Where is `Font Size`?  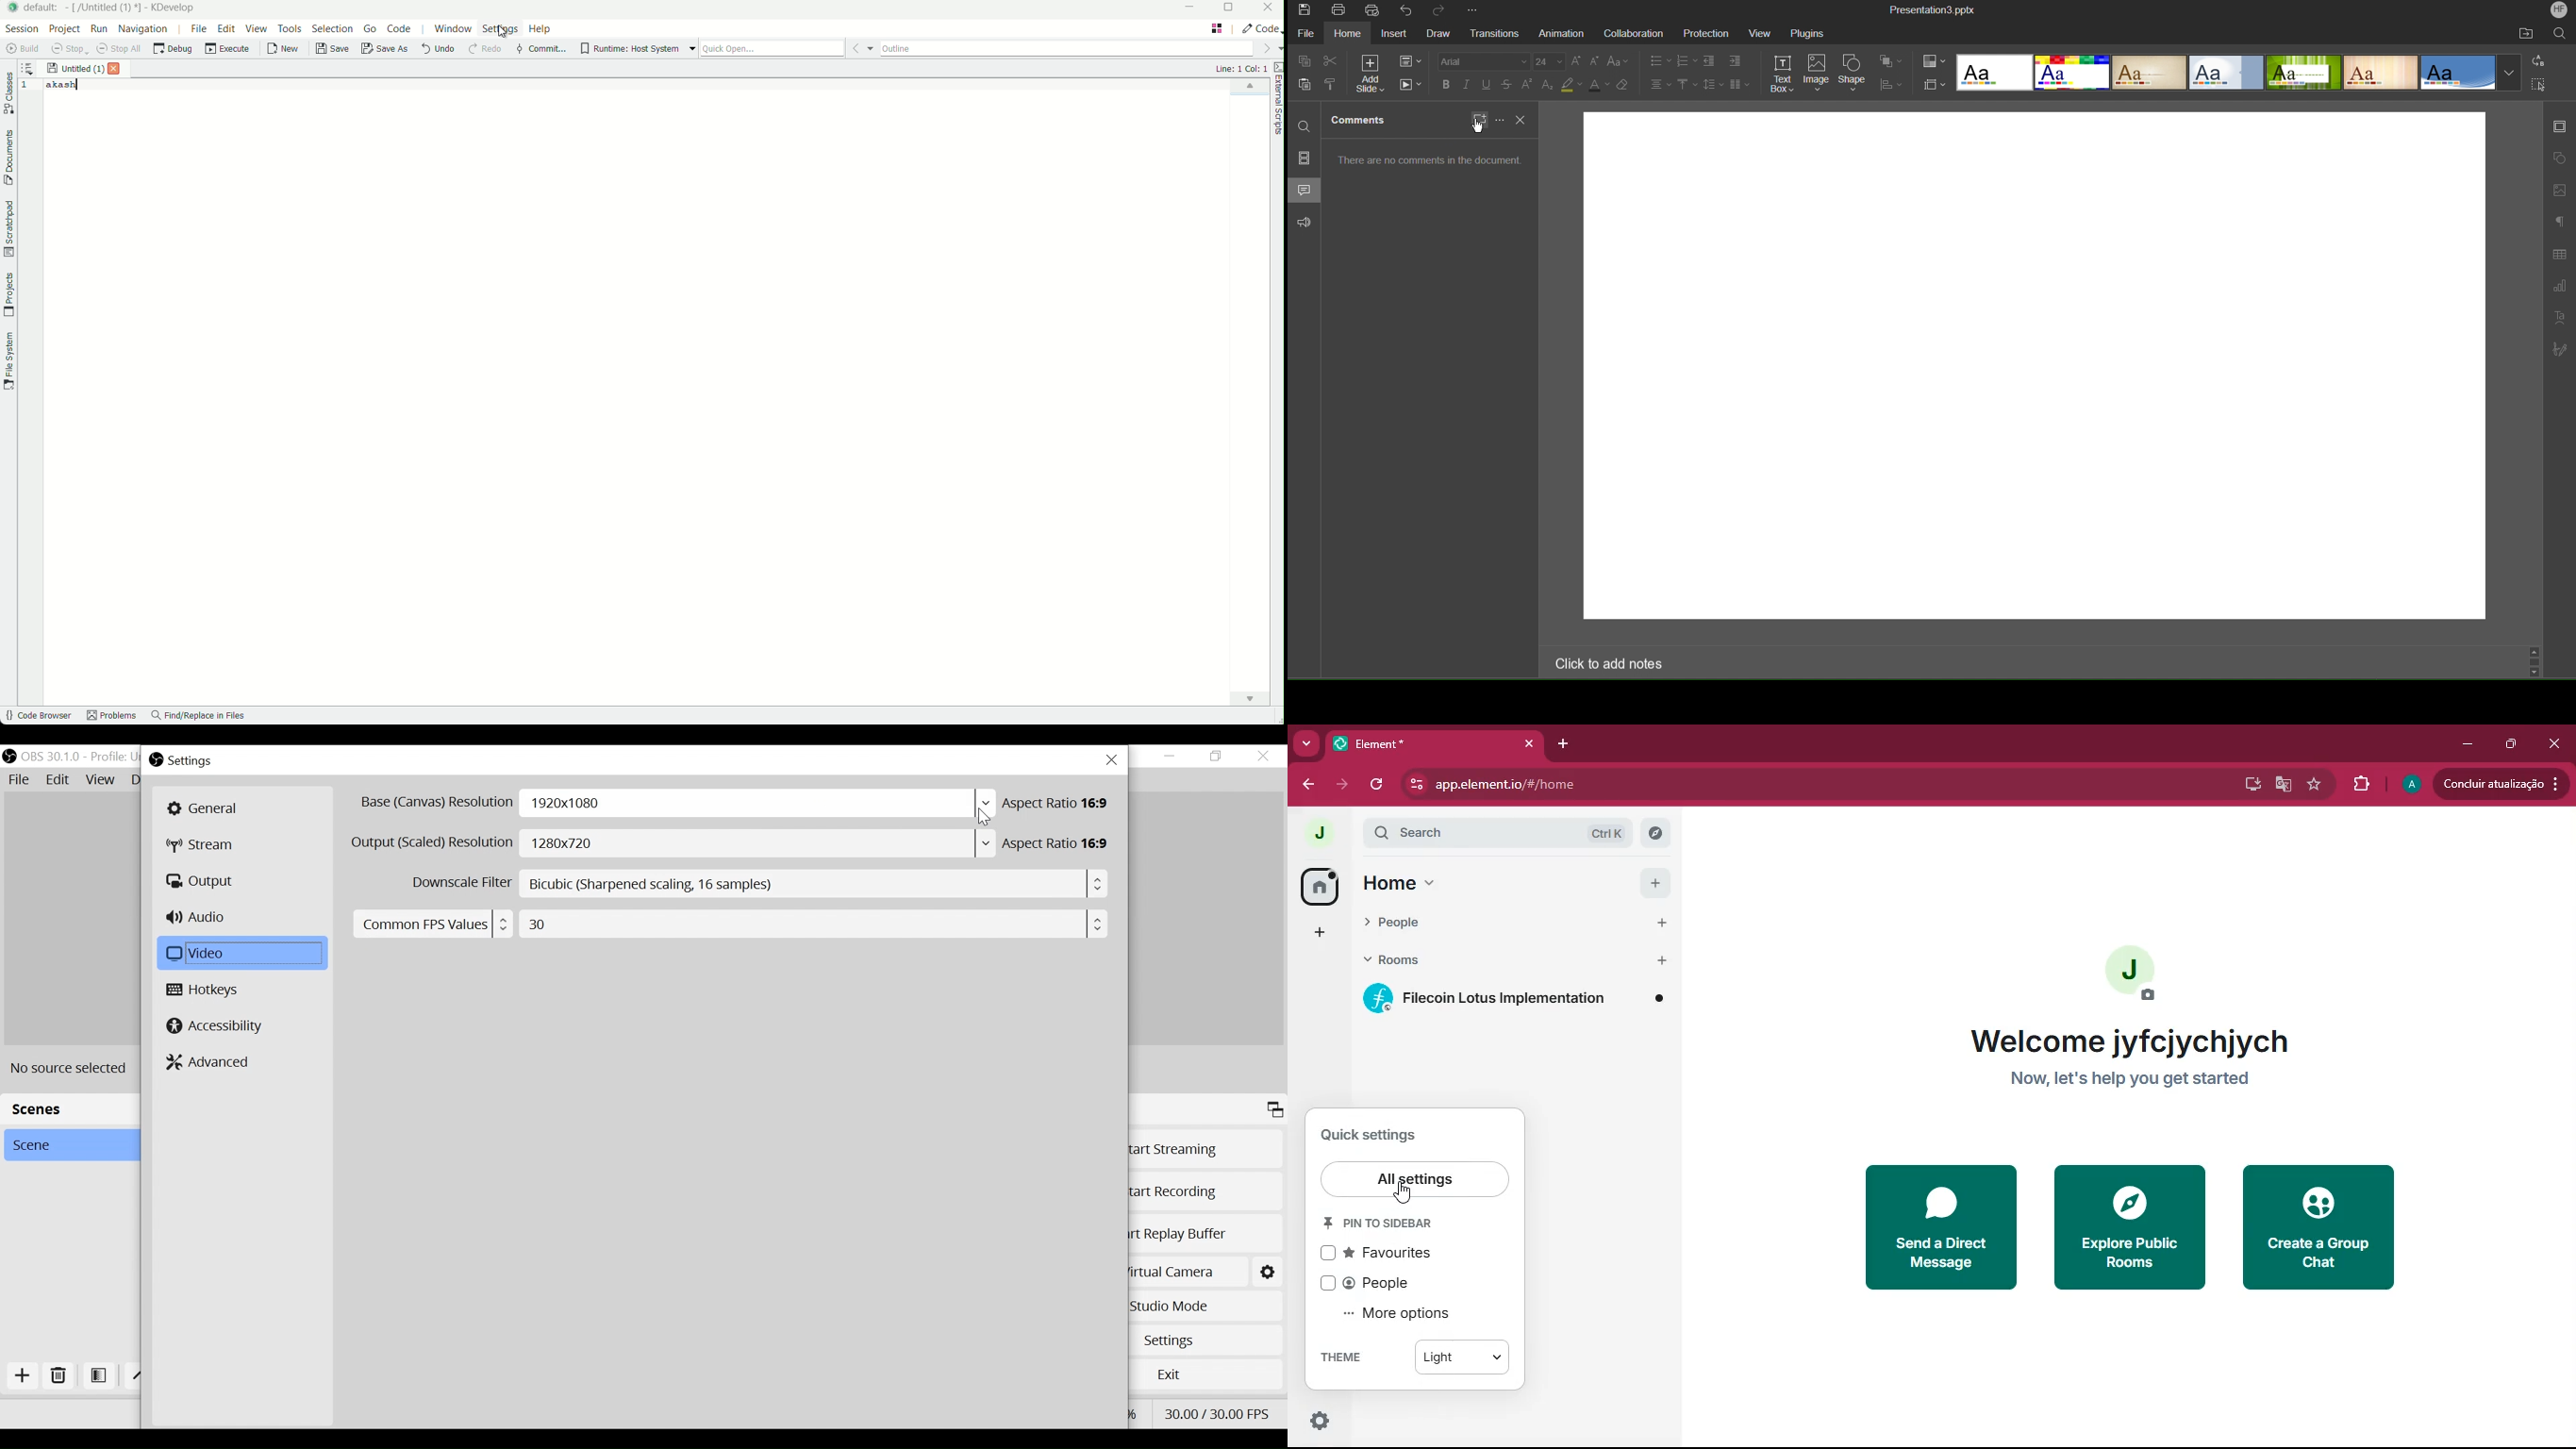
Font Size is located at coordinates (1550, 62).